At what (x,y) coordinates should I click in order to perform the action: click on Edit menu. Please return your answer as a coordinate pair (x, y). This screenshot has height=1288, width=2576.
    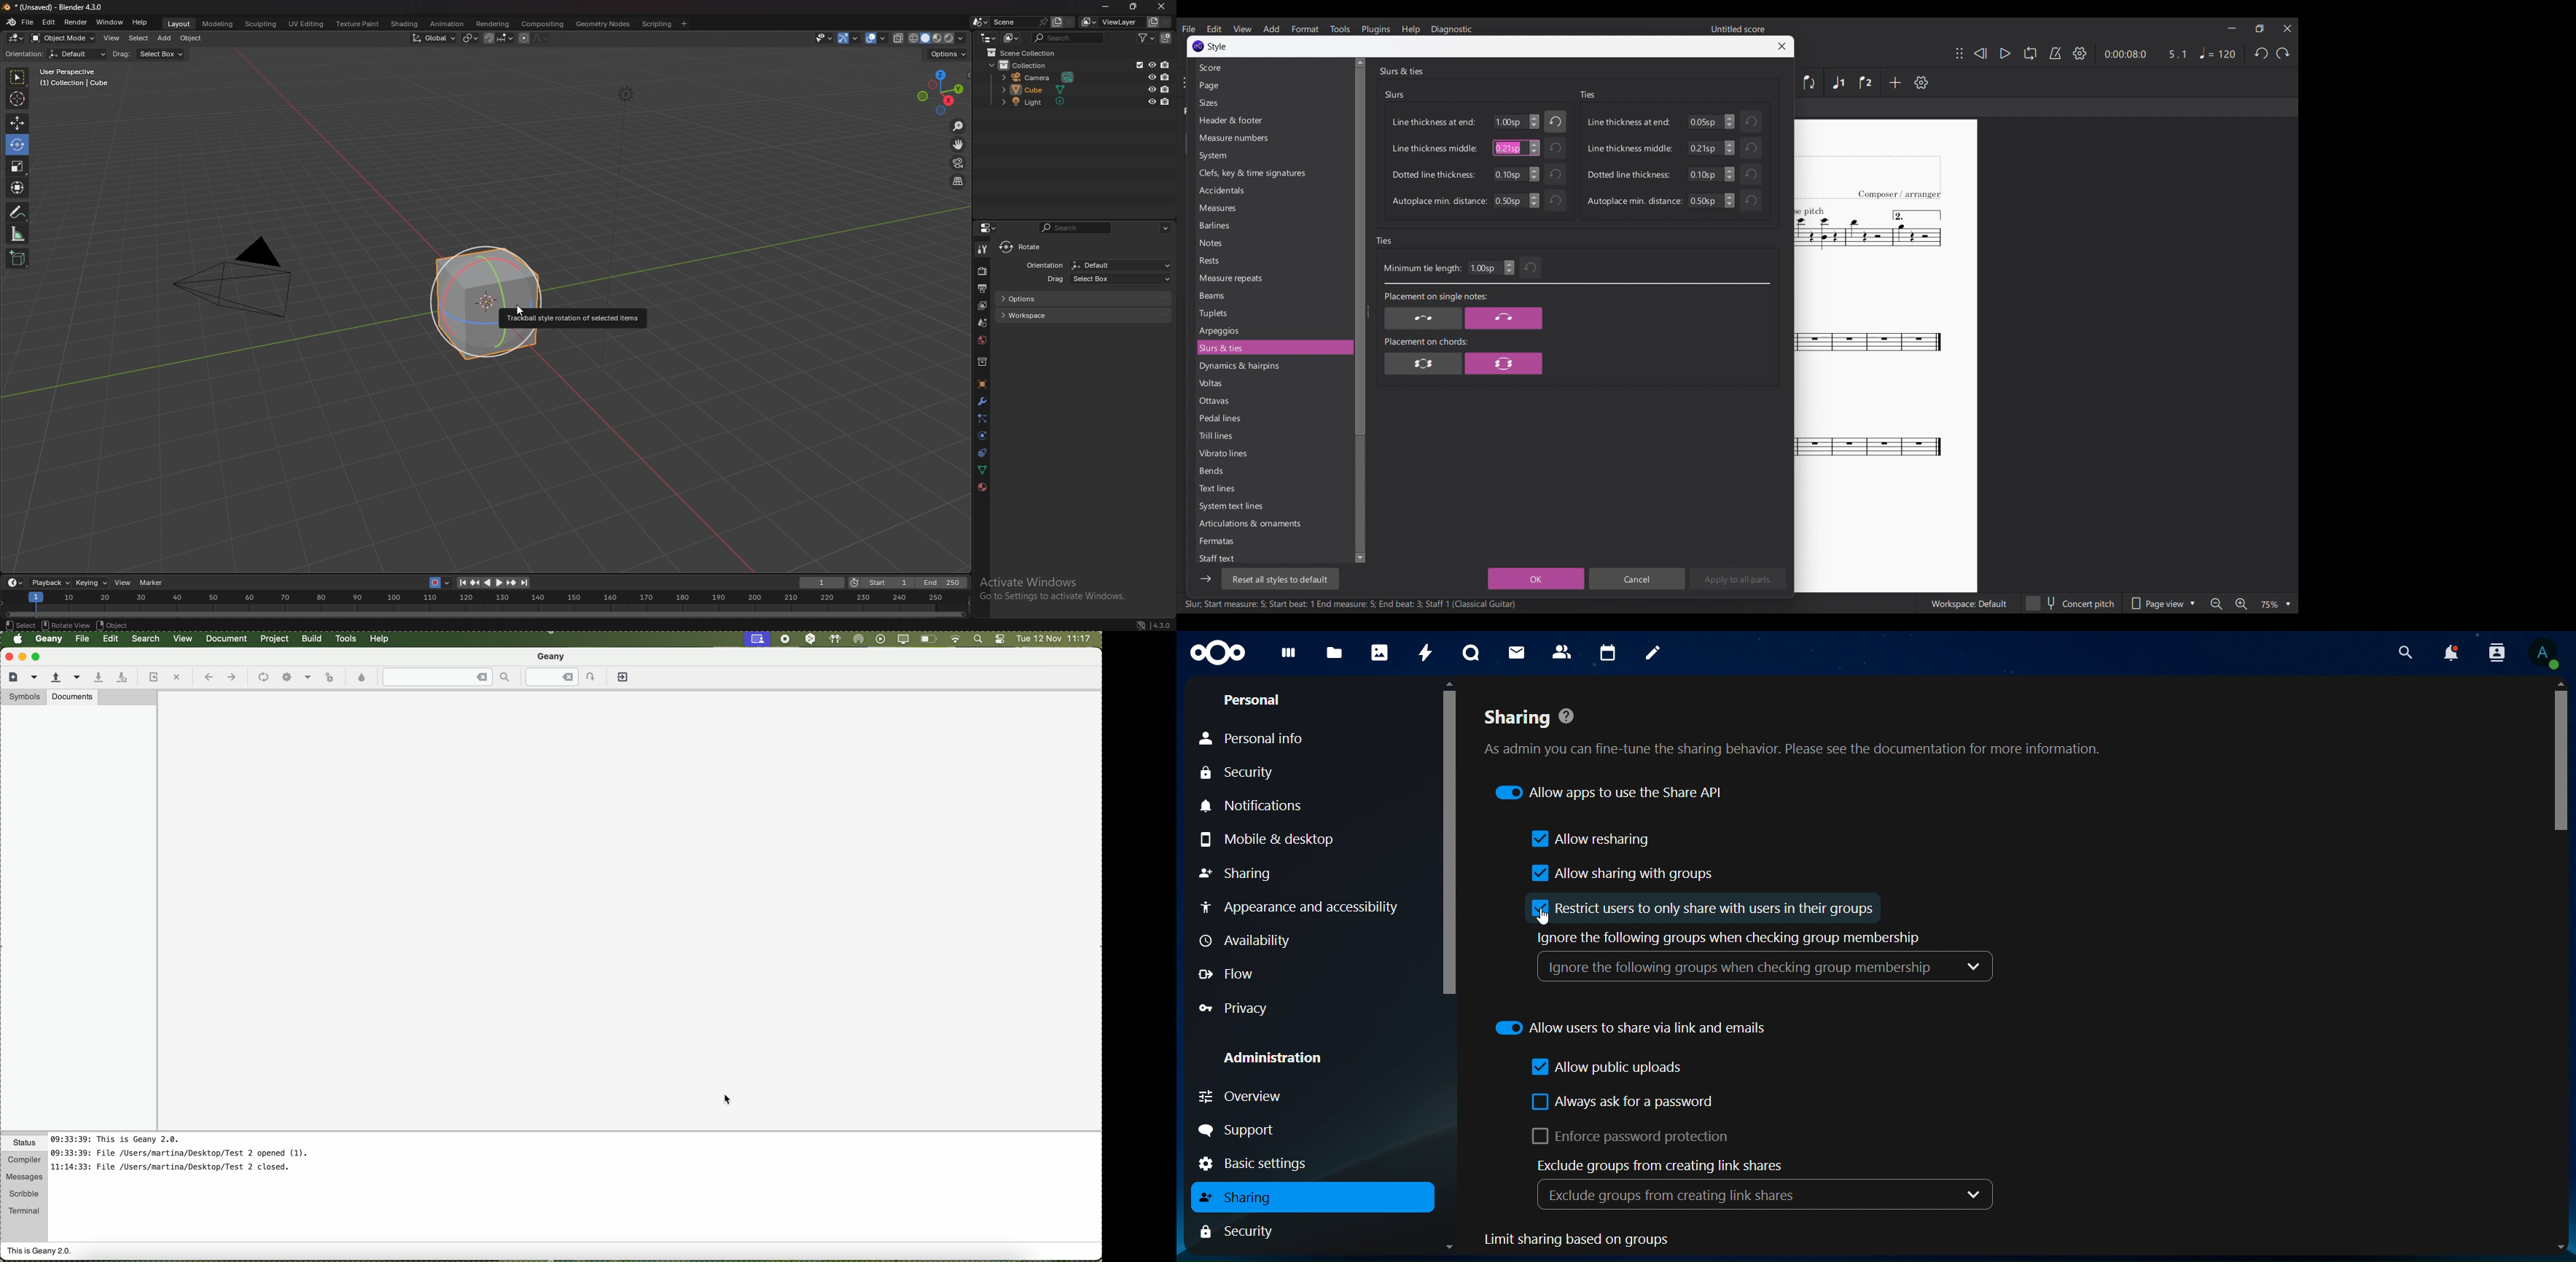
    Looking at the image, I should click on (1214, 29).